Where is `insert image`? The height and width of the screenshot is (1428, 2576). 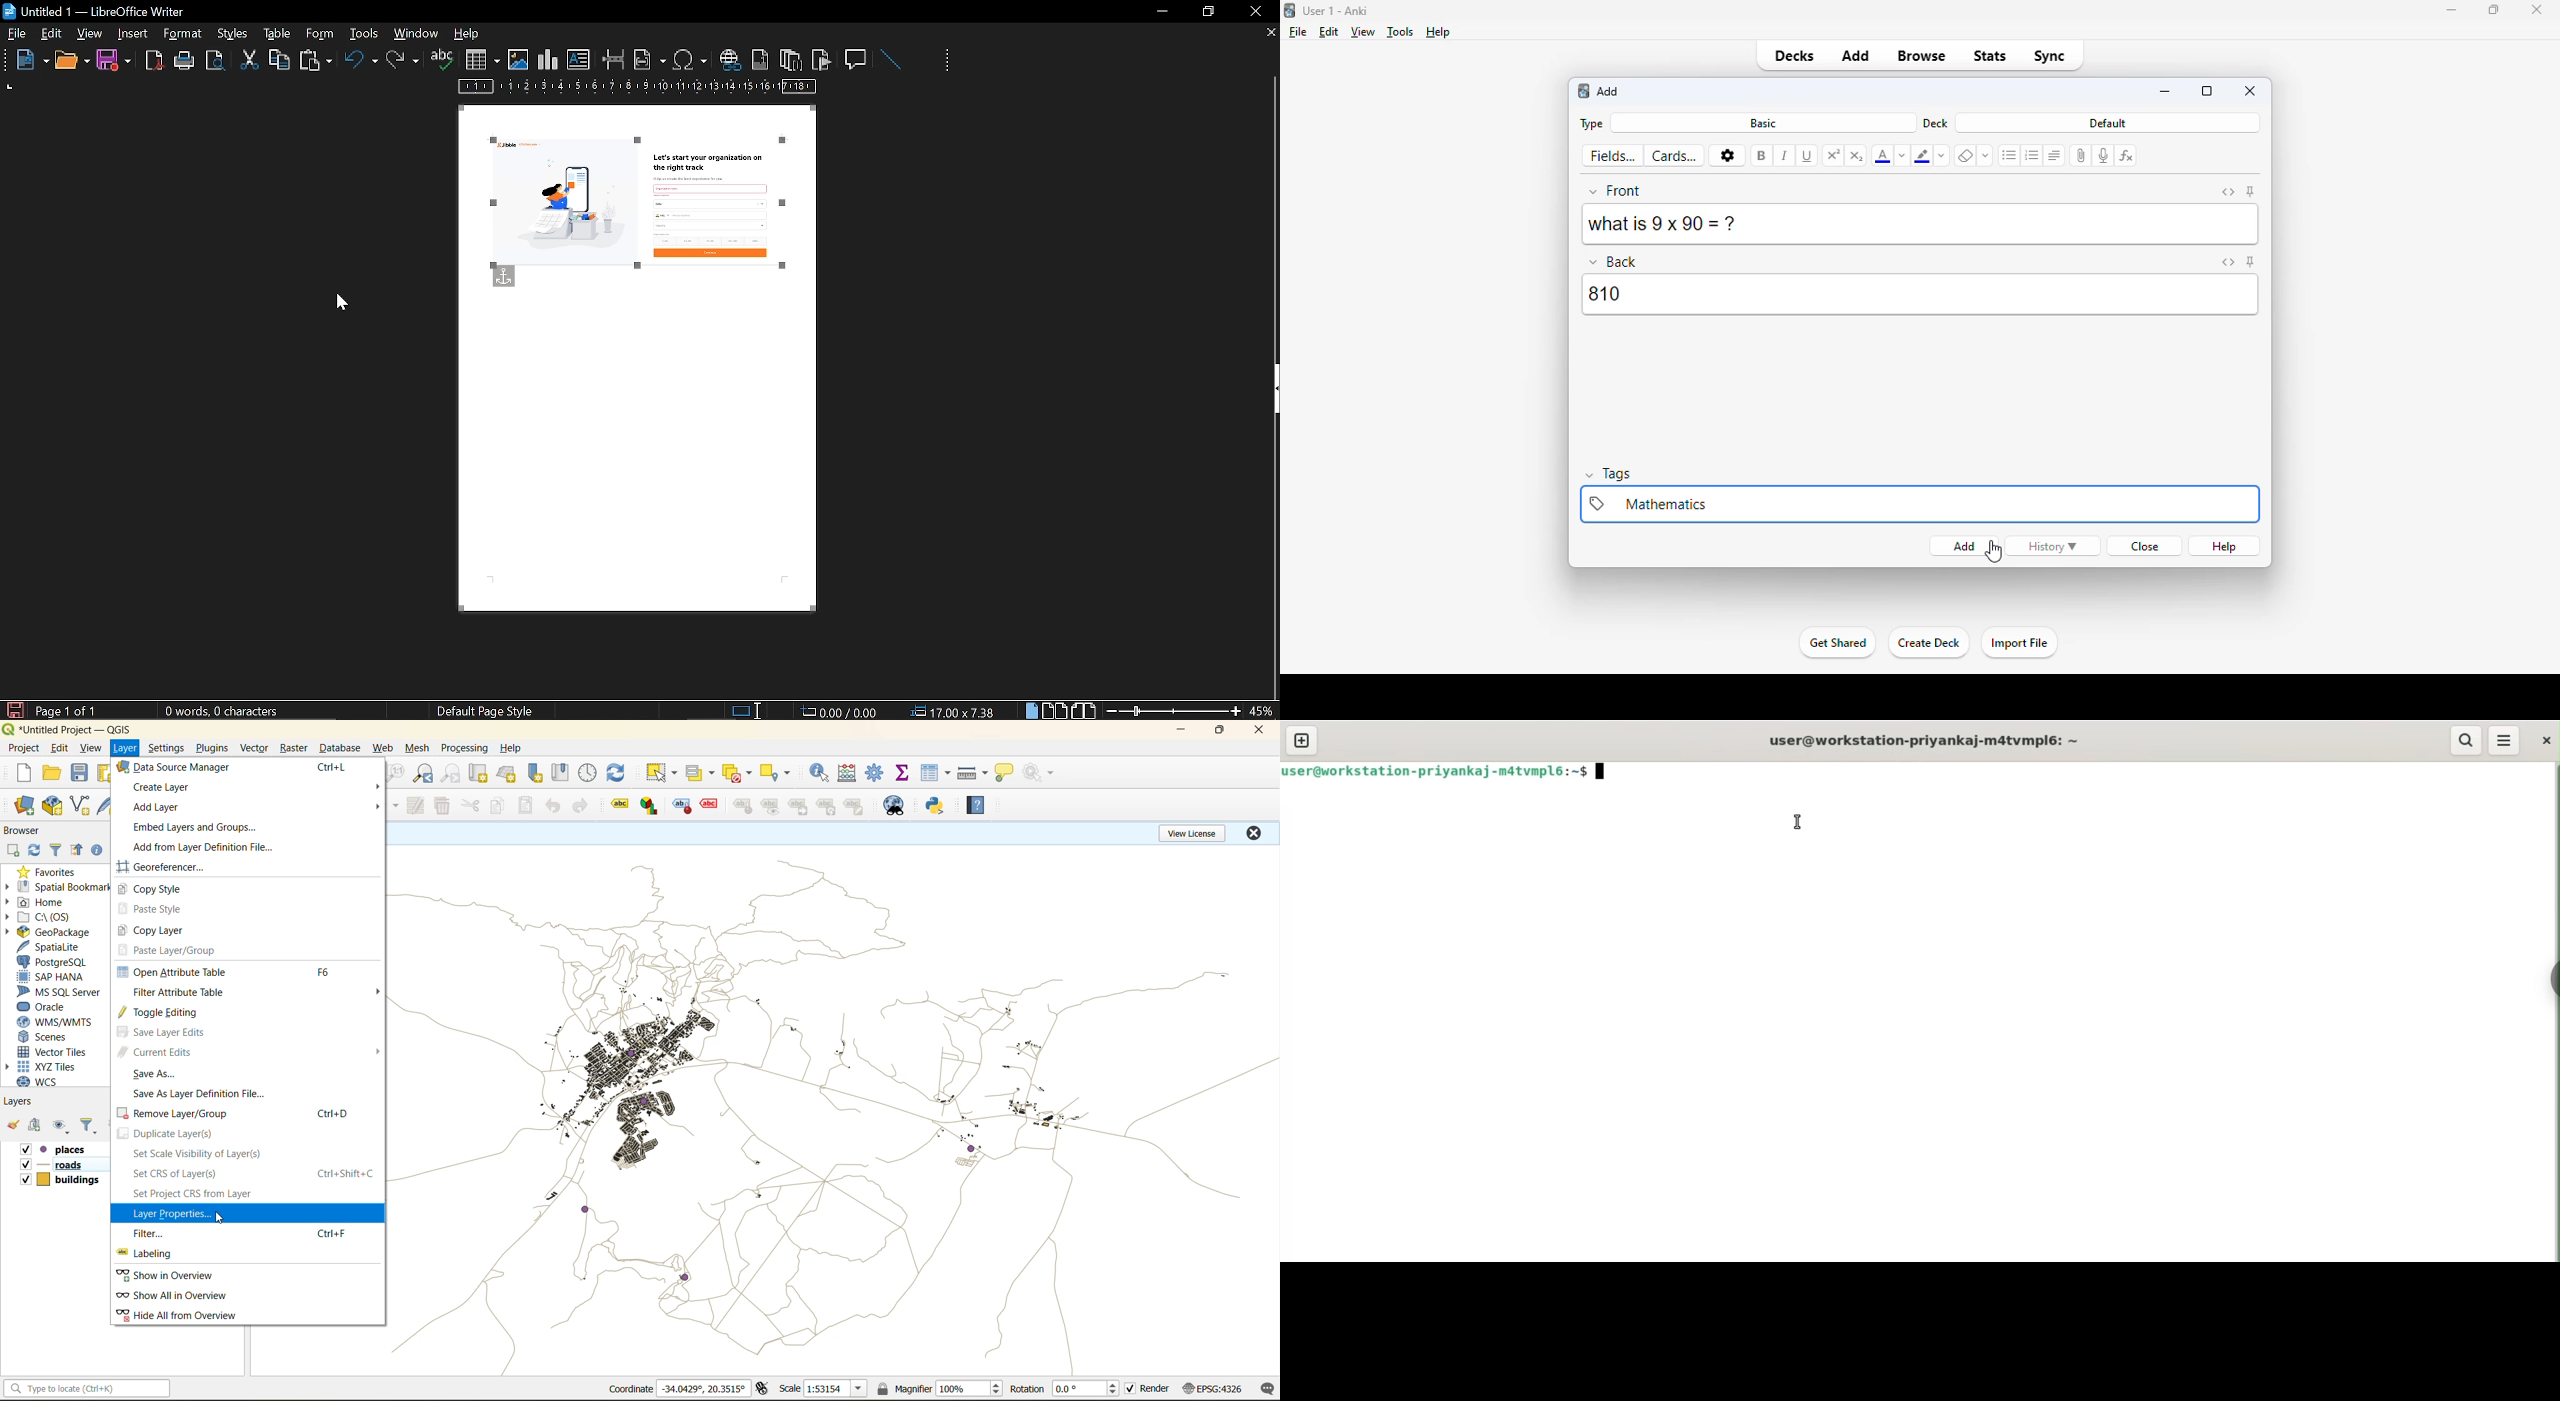
insert image is located at coordinates (518, 60).